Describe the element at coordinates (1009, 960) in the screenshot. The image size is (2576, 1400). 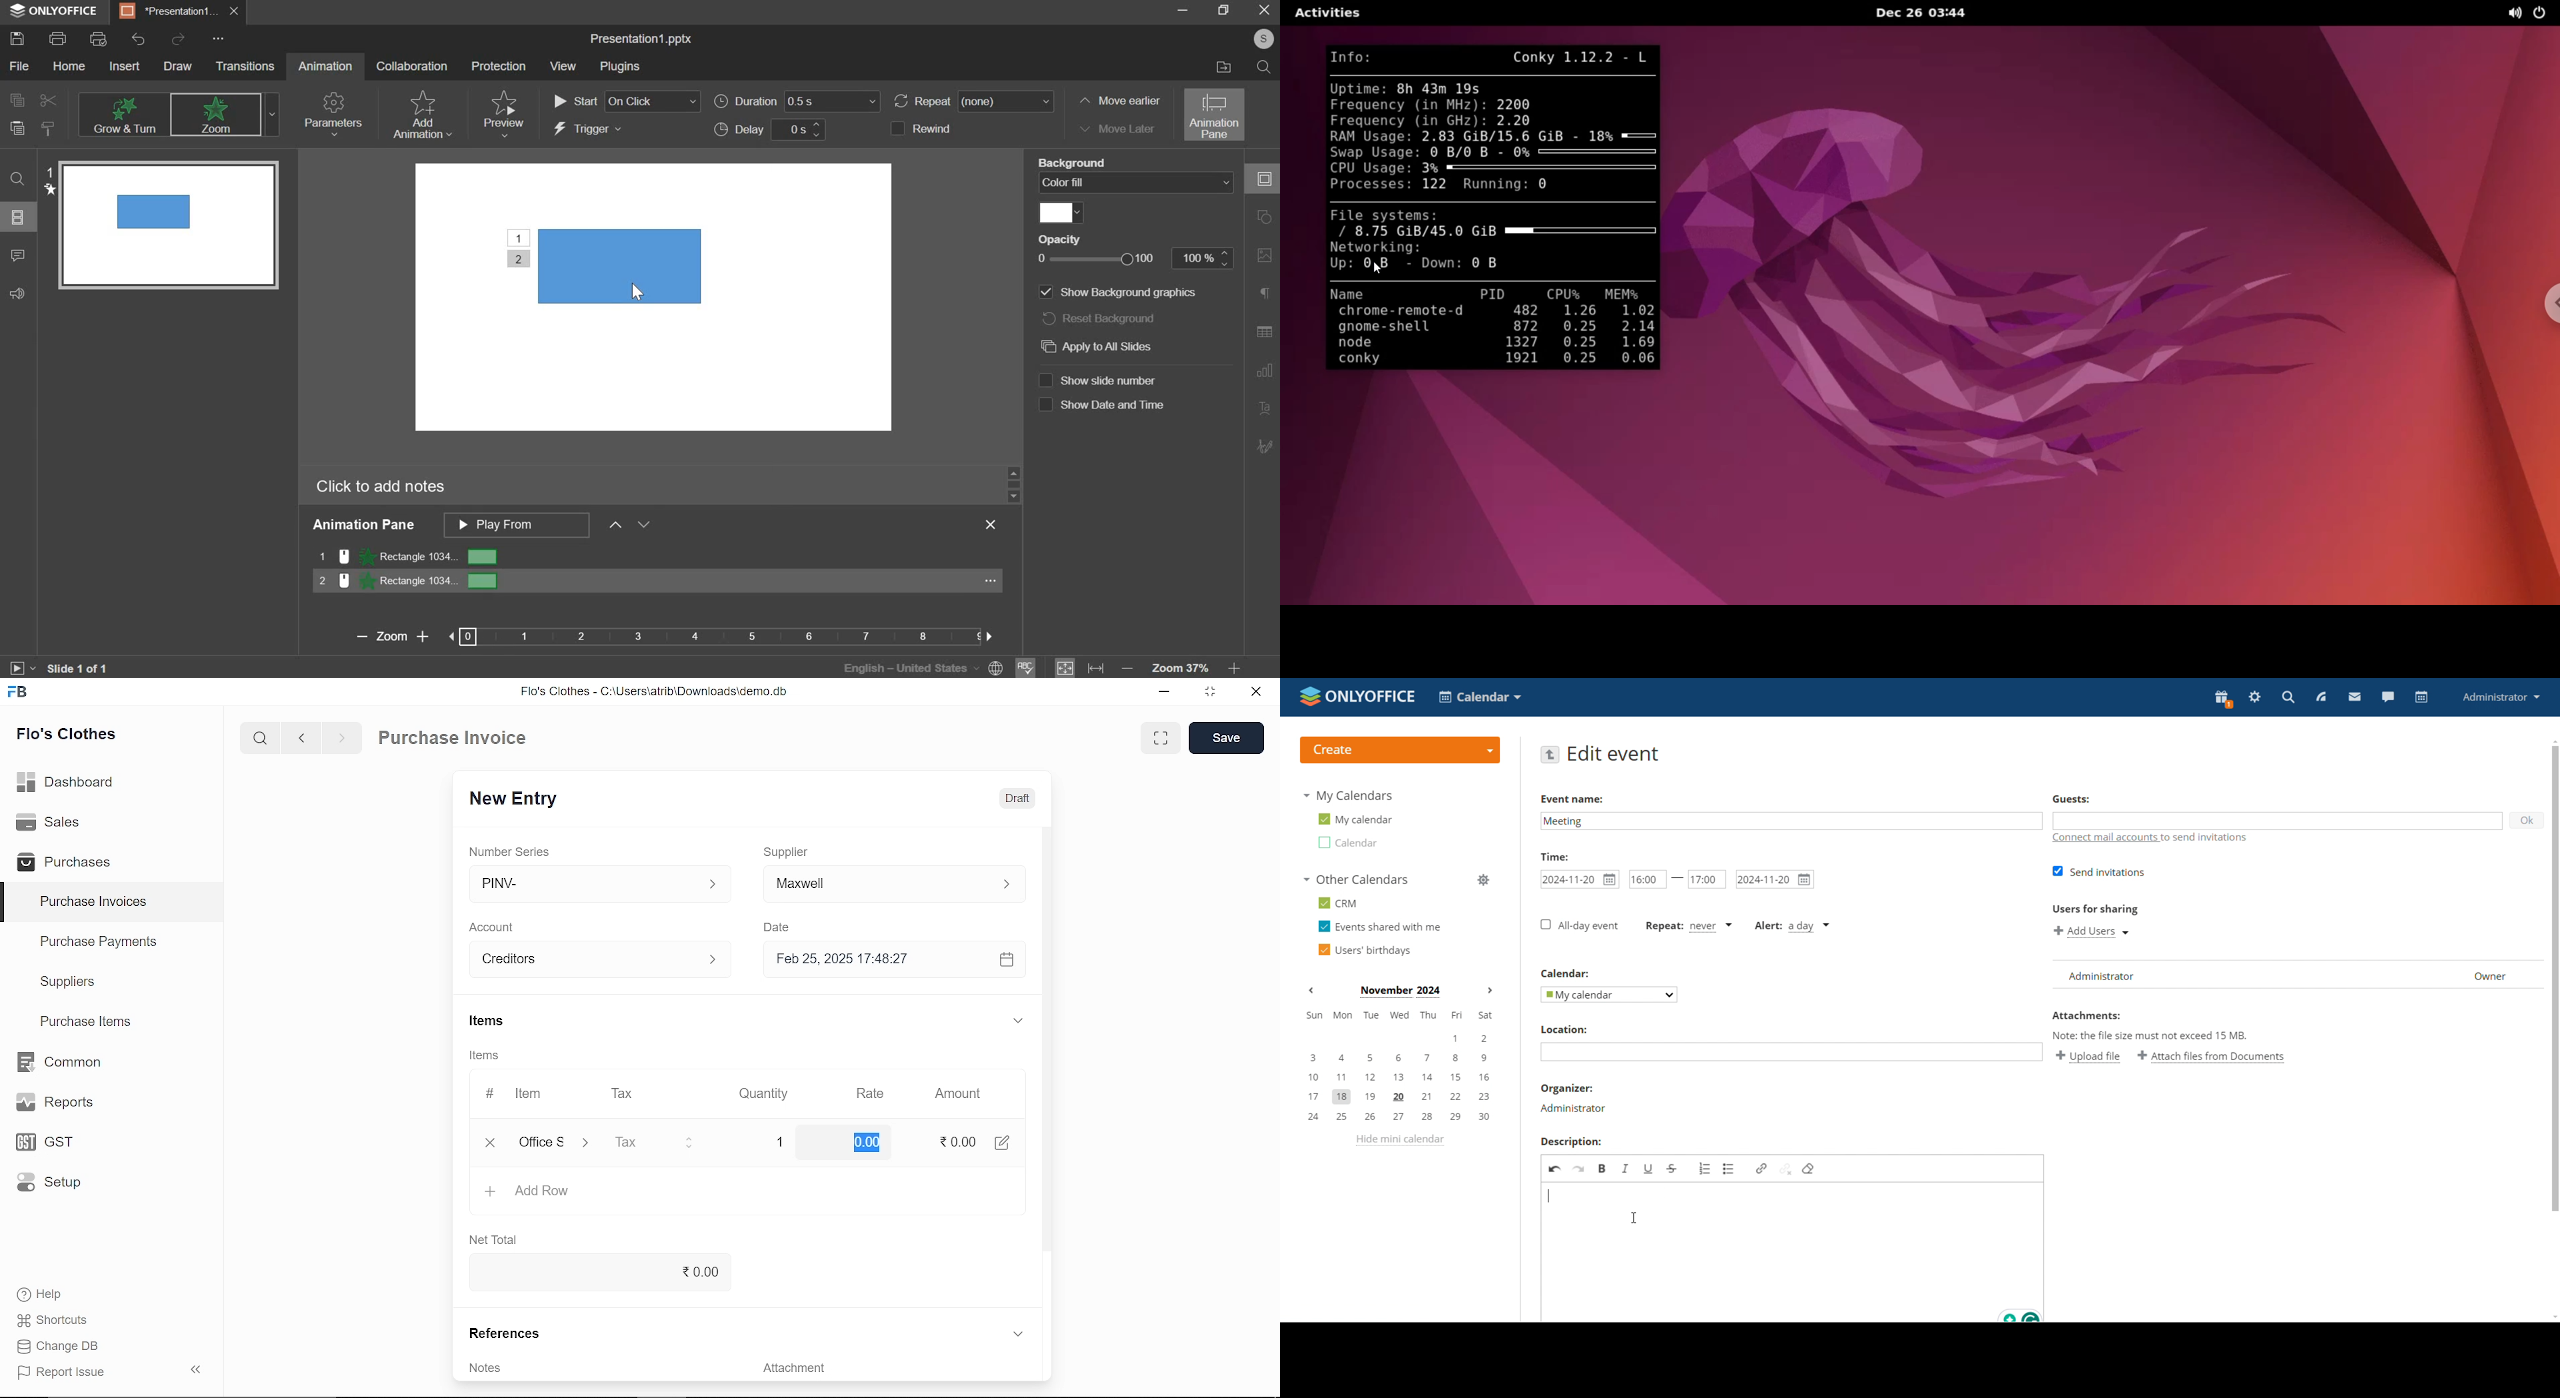
I see `calender` at that location.